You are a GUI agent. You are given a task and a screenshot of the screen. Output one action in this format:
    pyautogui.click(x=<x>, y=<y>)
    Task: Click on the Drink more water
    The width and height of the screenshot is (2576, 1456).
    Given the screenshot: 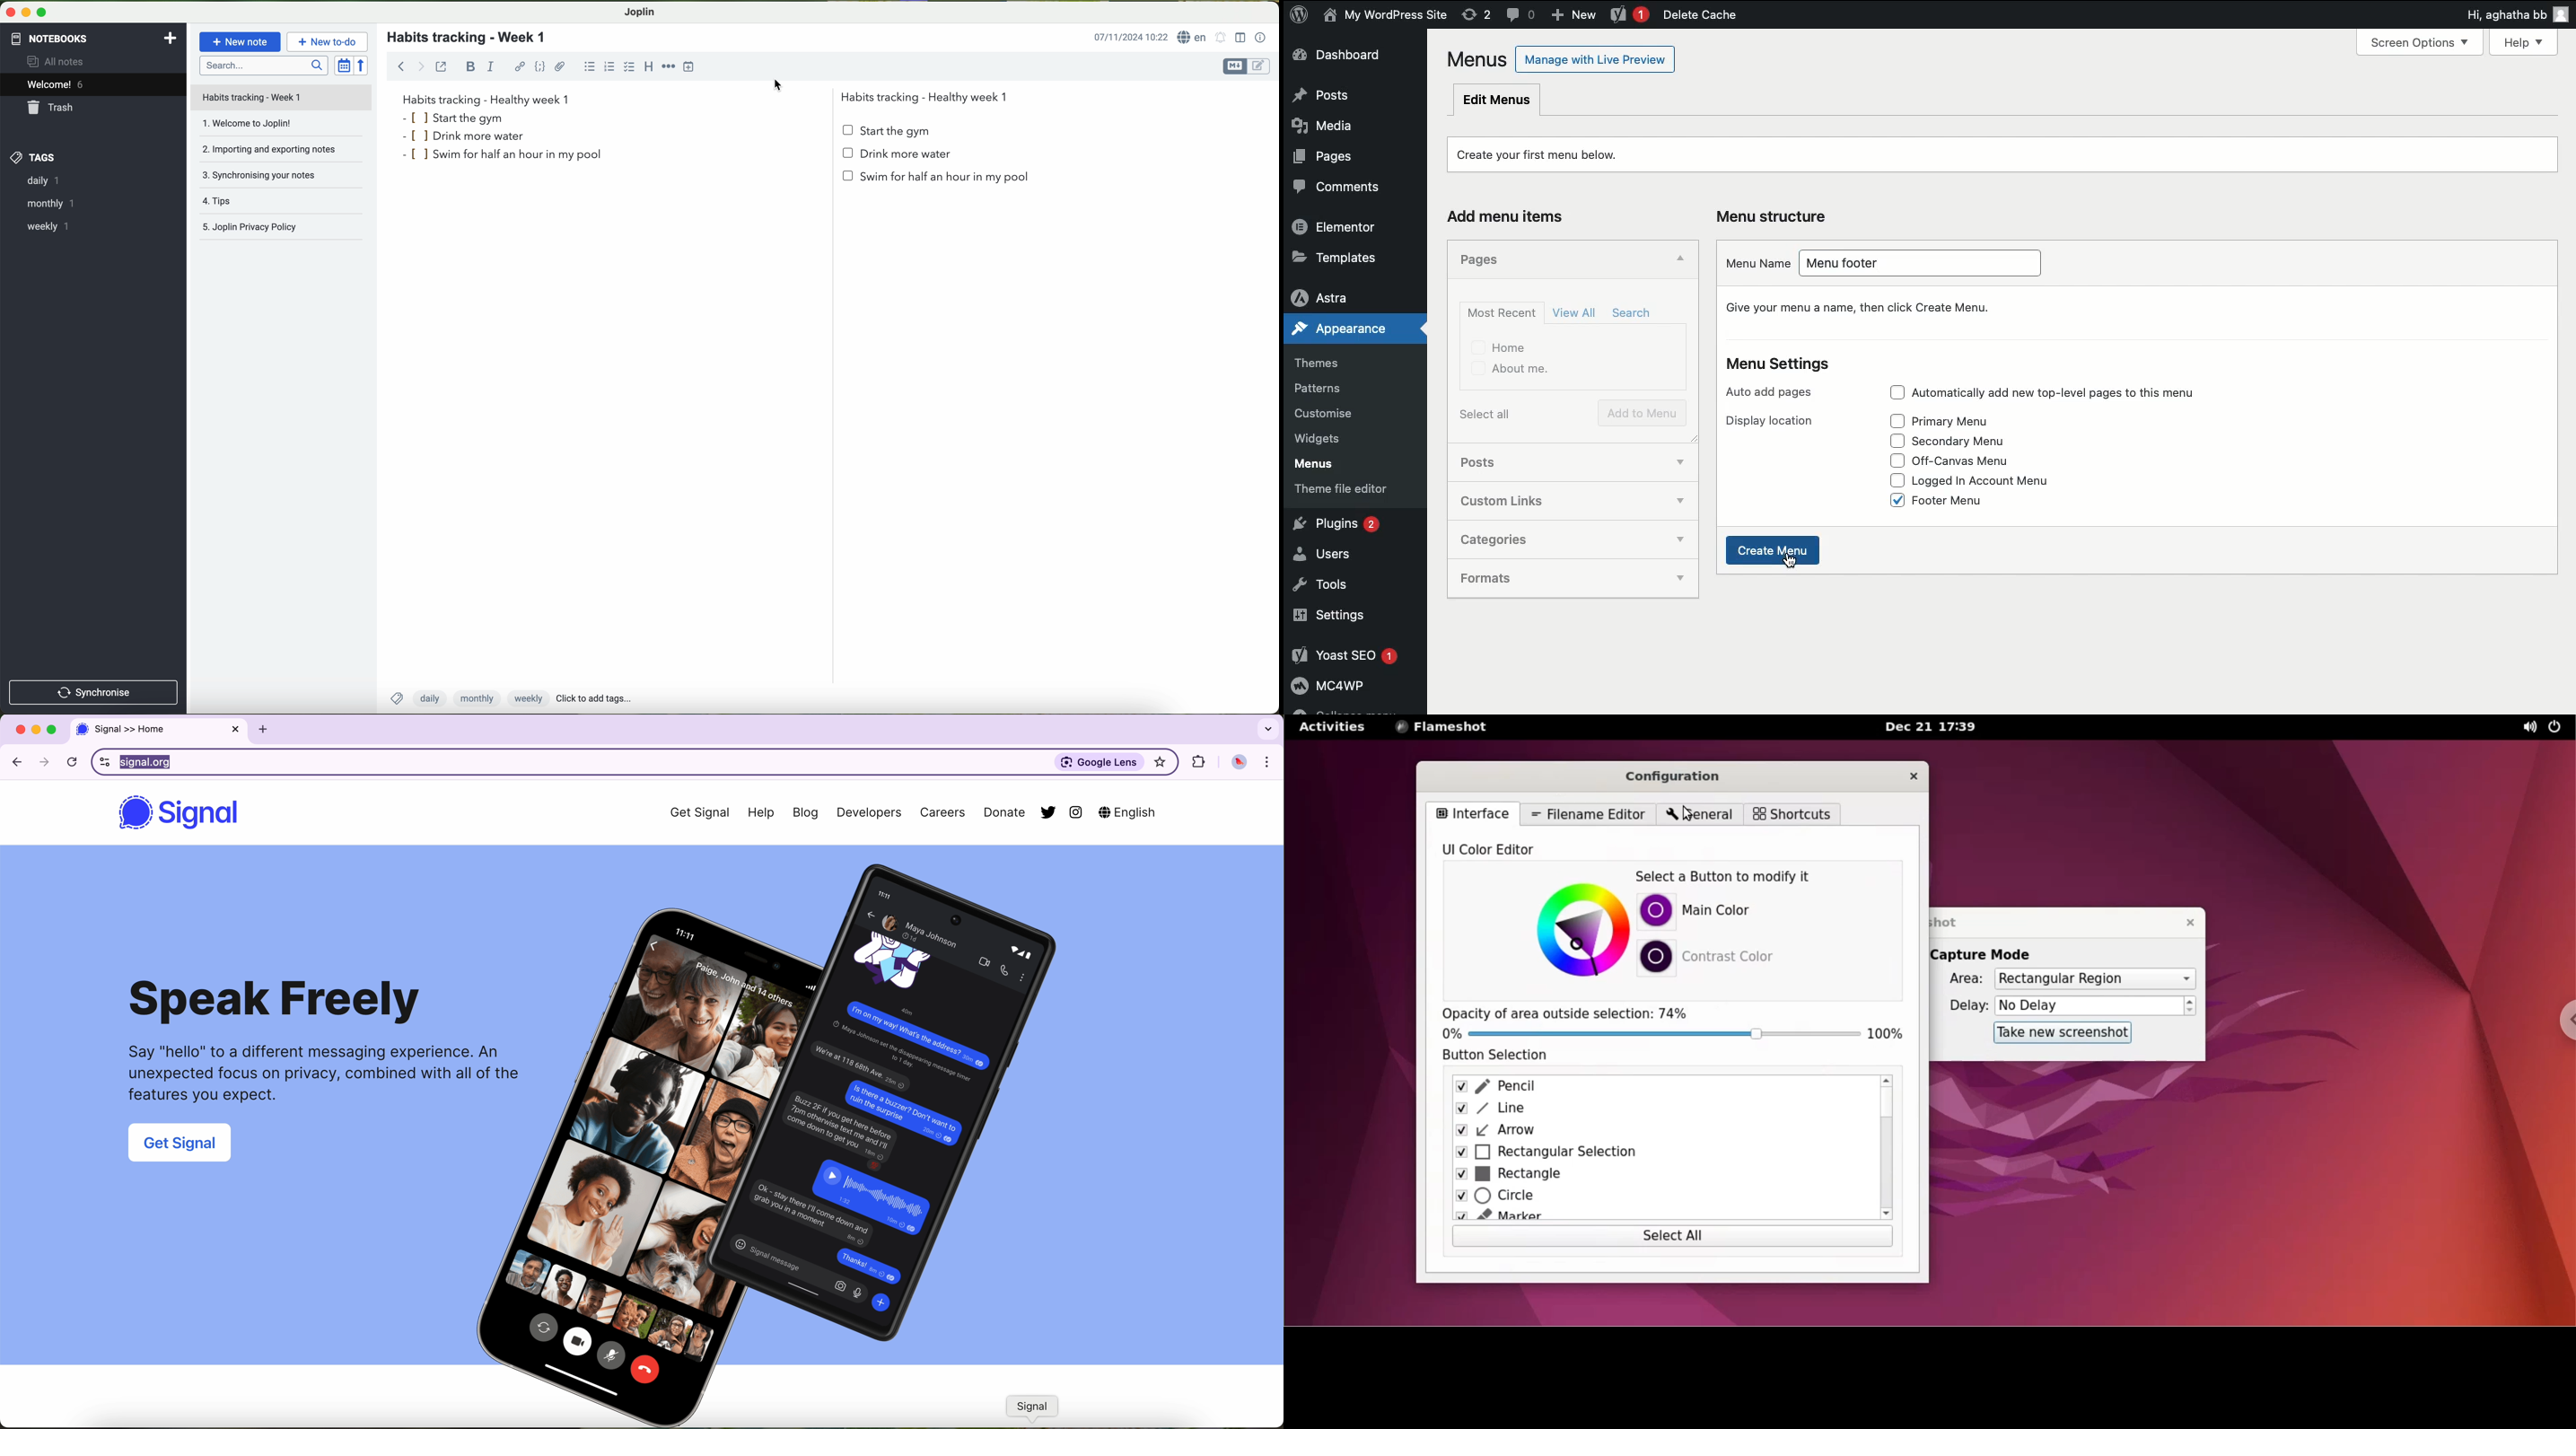 What is the action you would take?
    pyautogui.click(x=897, y=157)
    